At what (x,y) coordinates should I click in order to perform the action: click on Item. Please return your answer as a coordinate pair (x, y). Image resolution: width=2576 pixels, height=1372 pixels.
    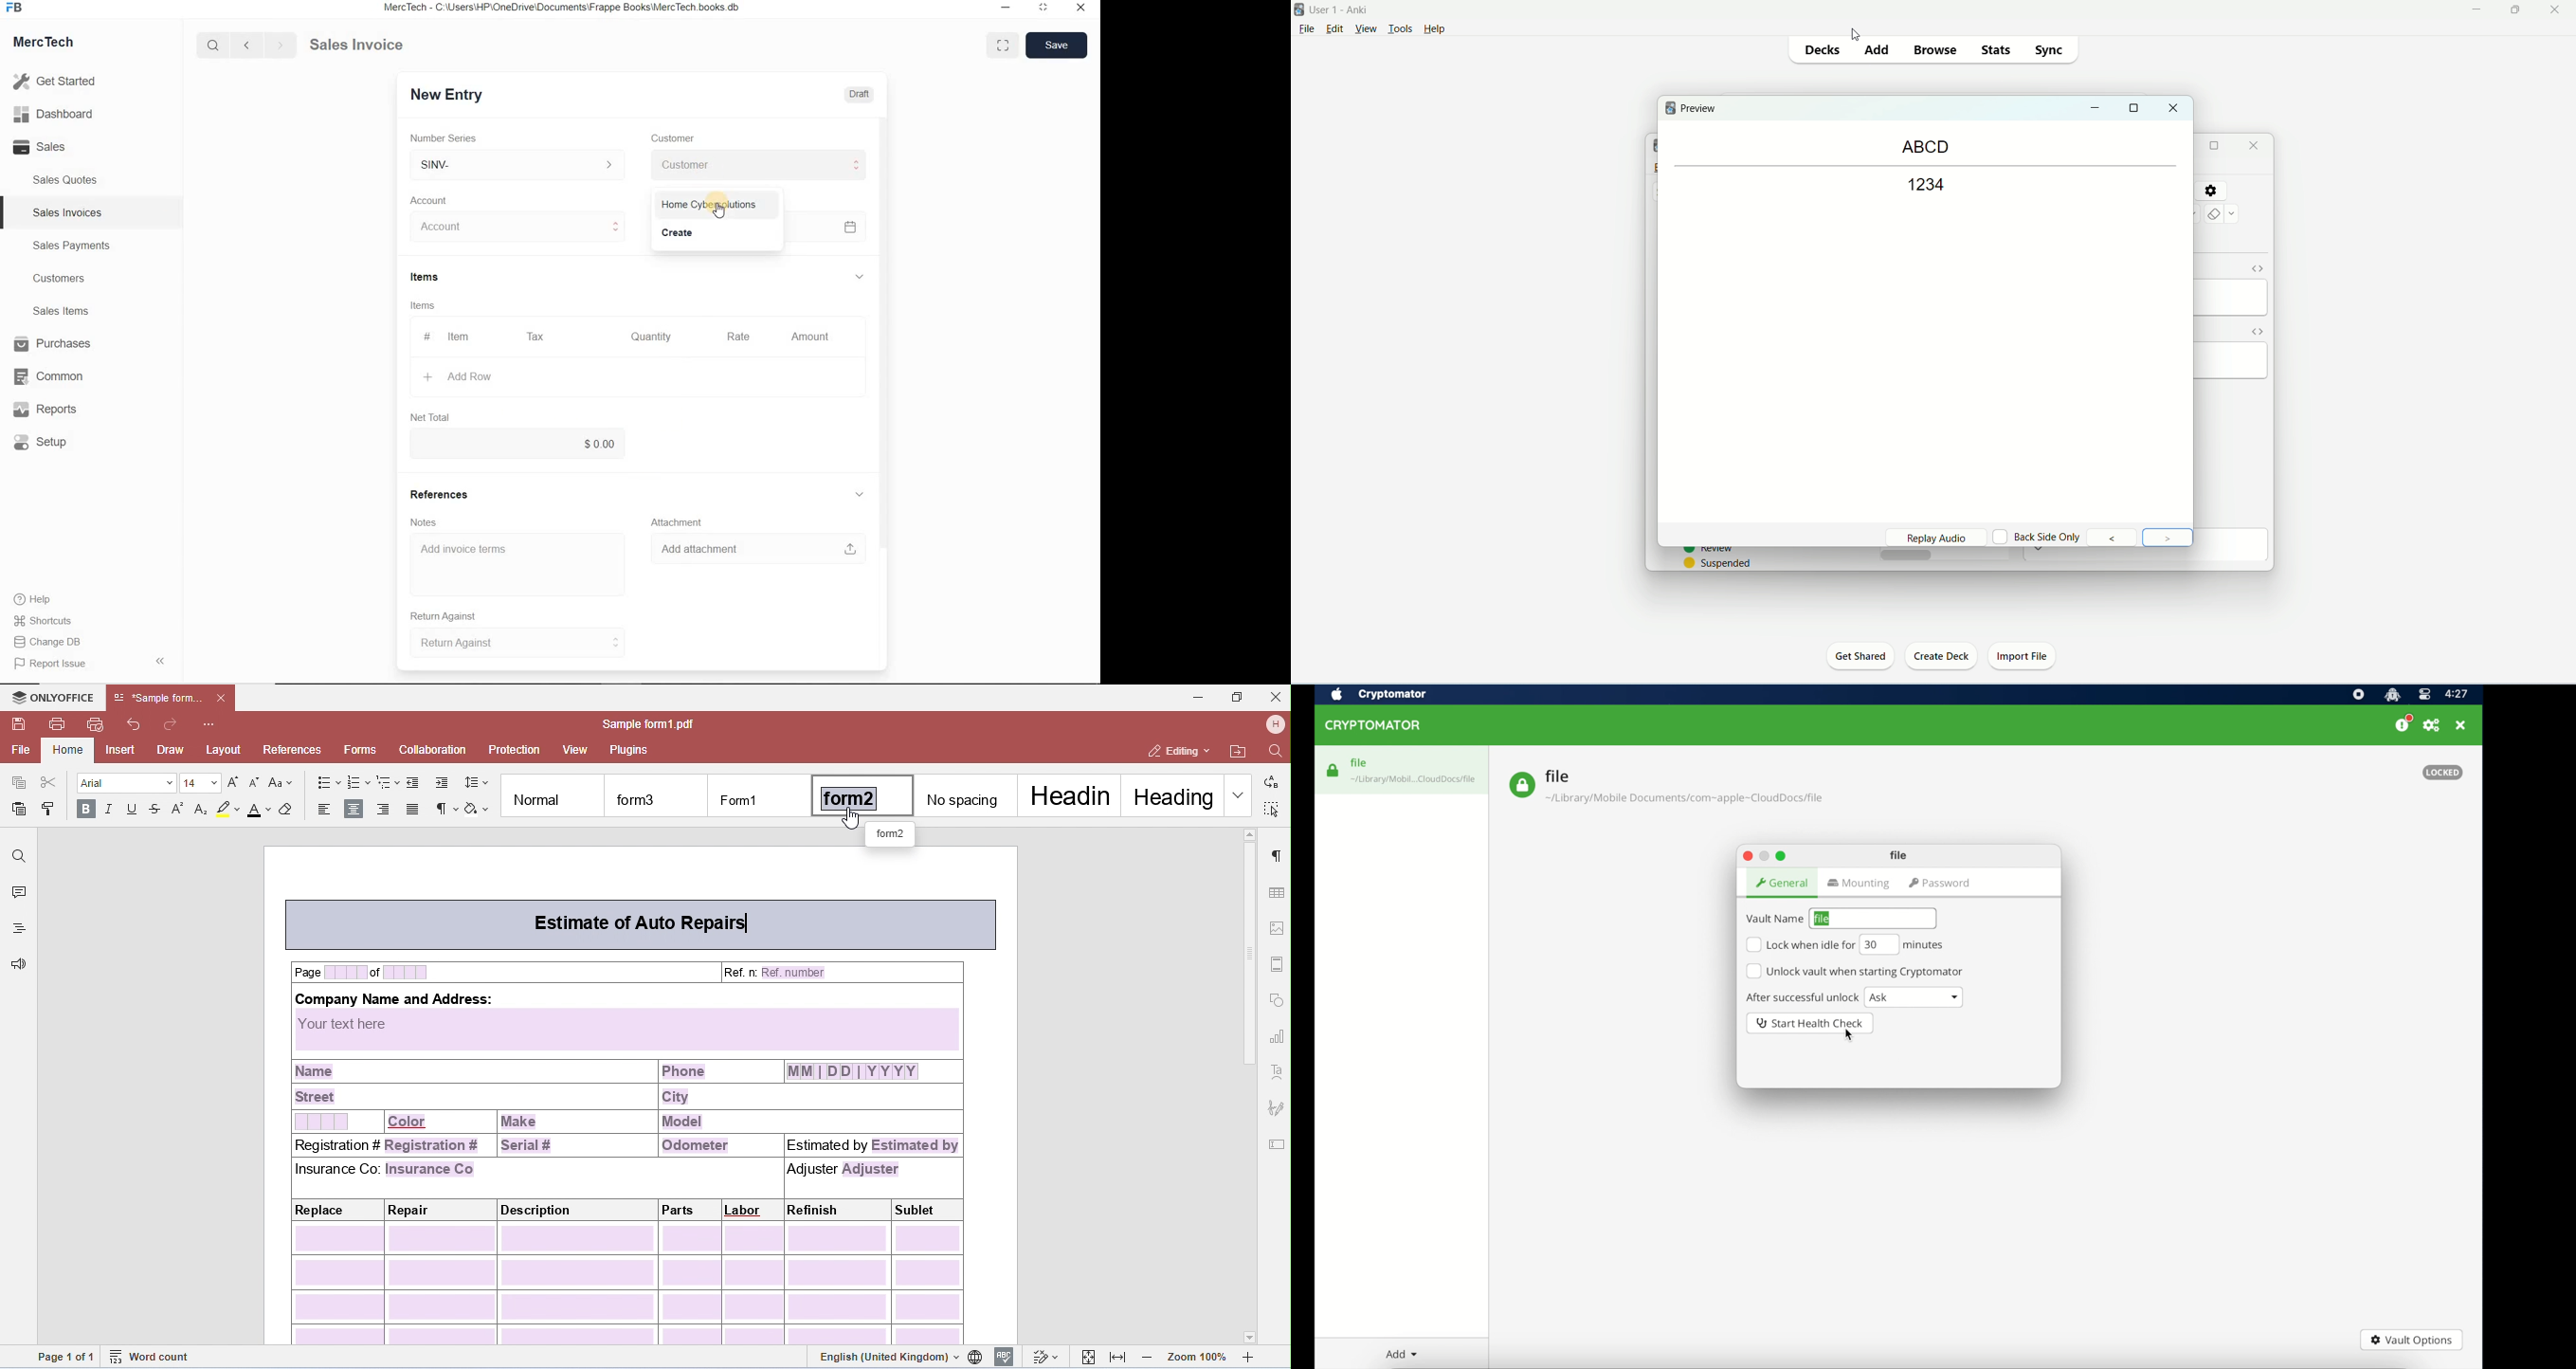
    Looking at the image, I should click on (460, 337).